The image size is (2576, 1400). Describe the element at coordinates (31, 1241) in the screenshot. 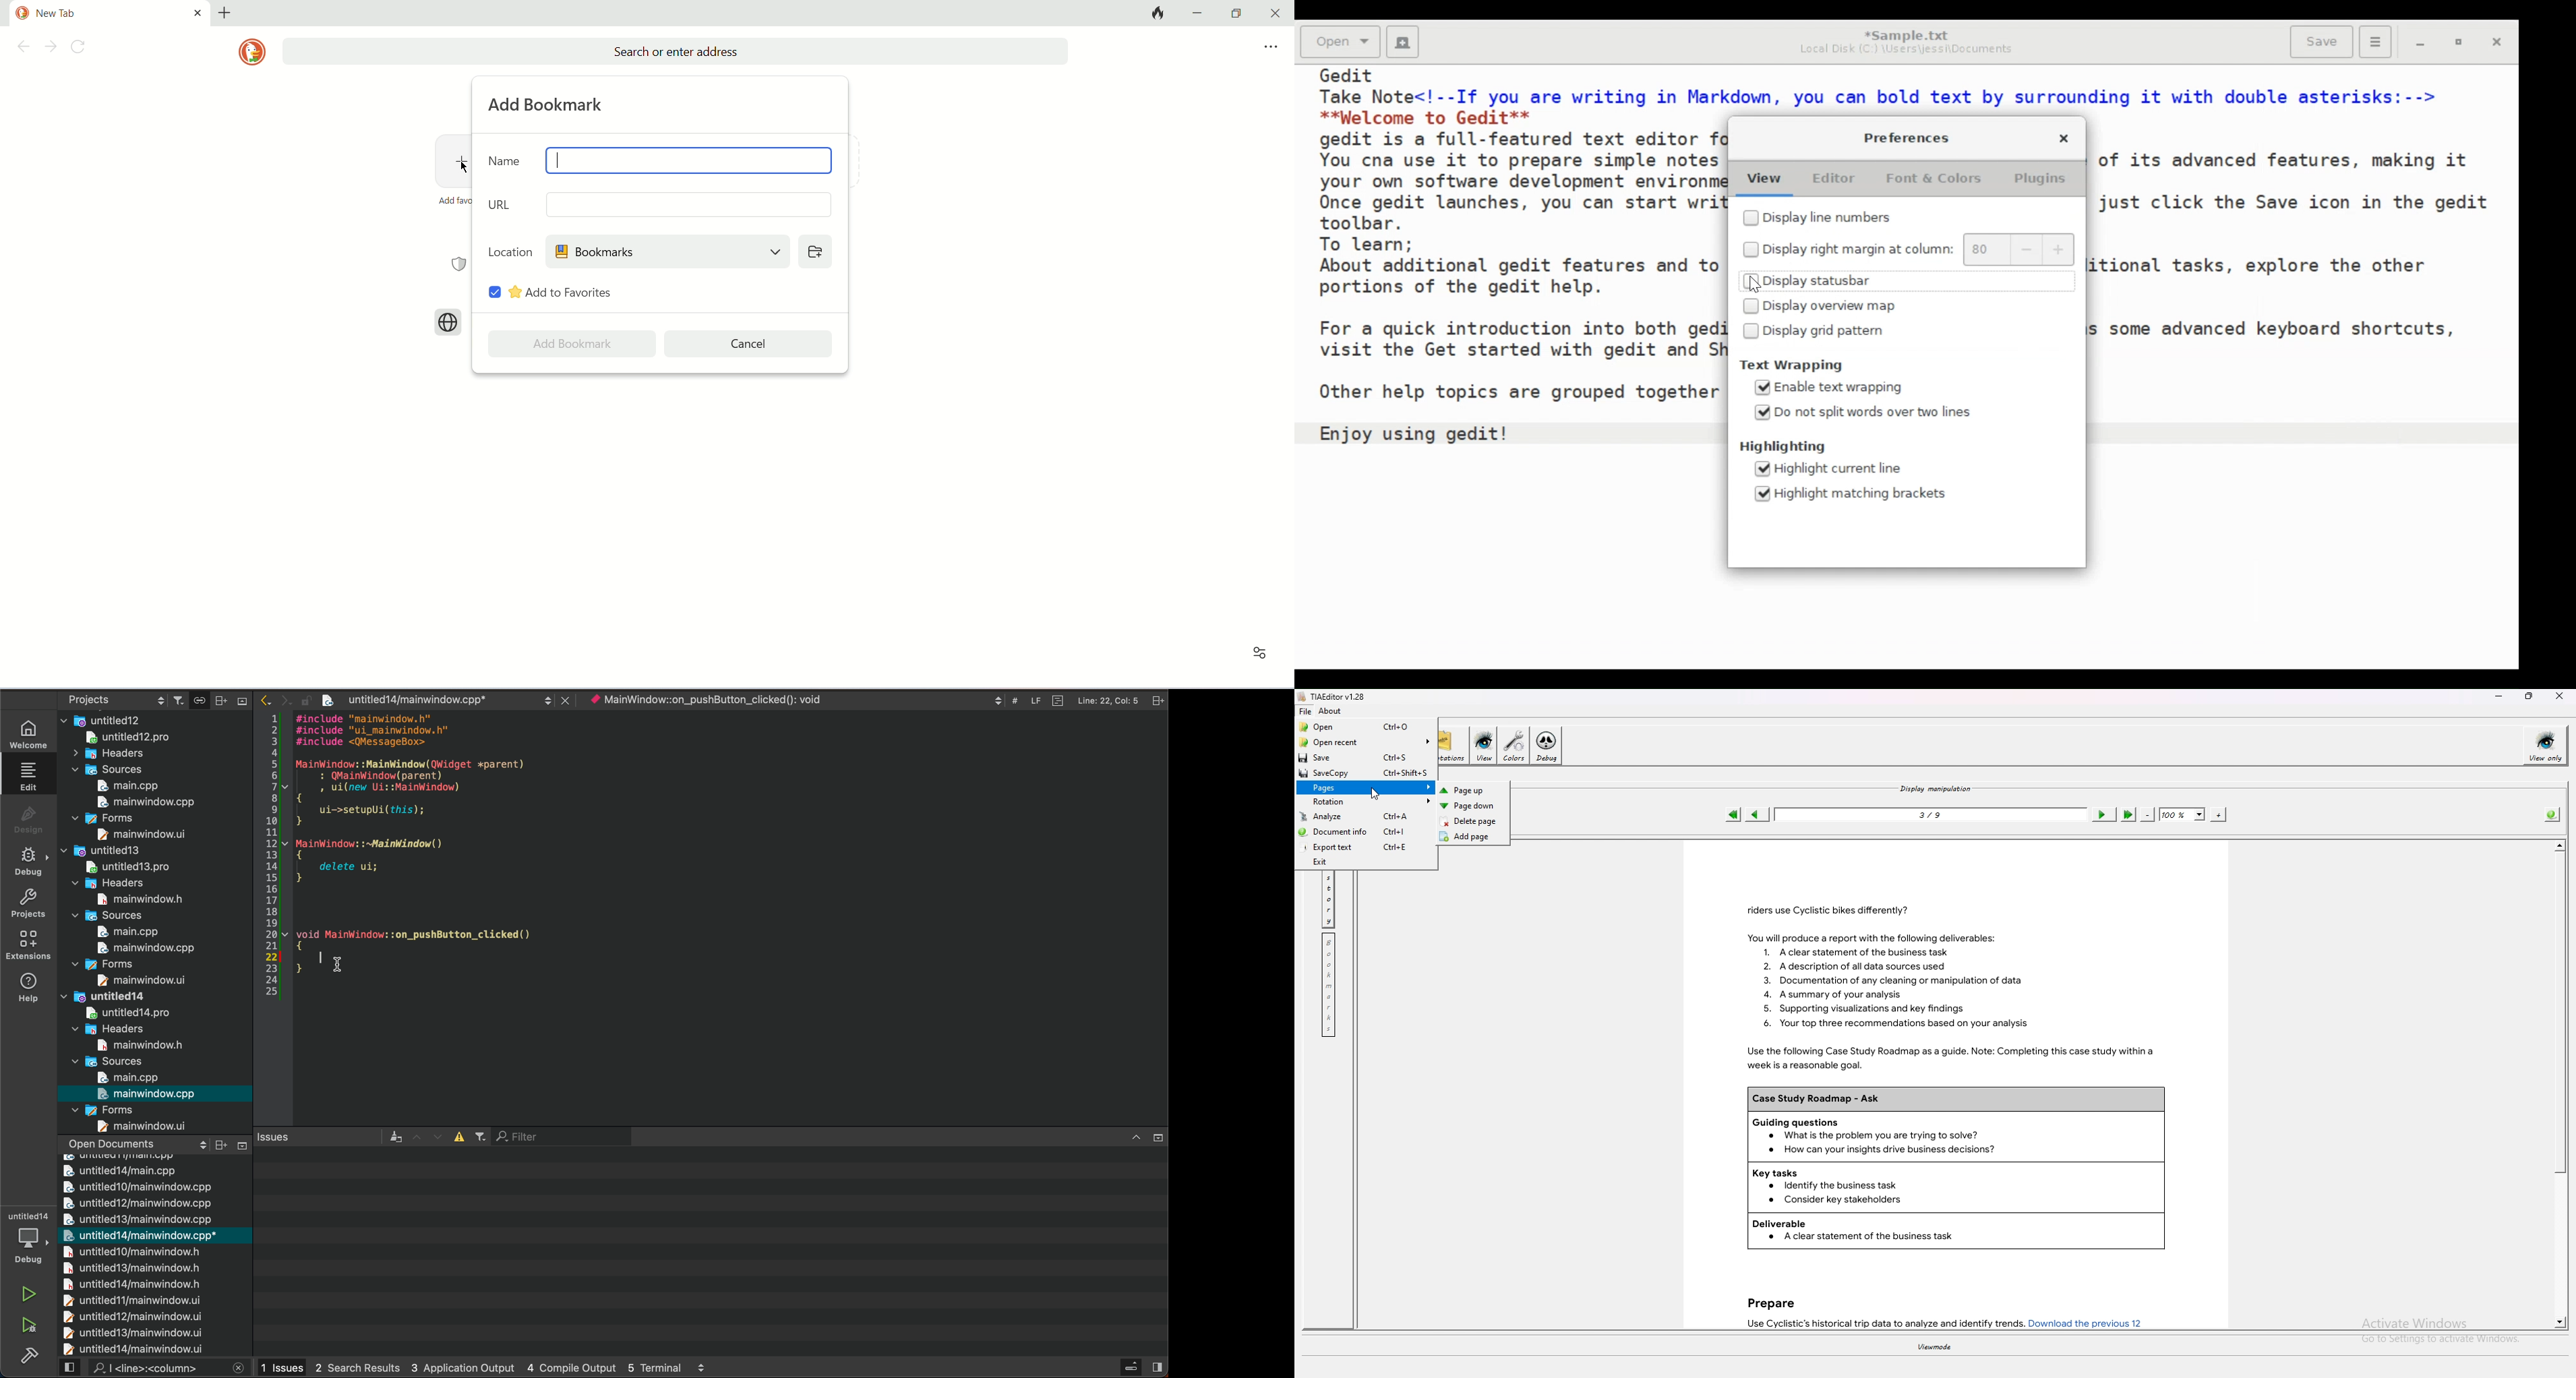

I see `debugger` at that location.